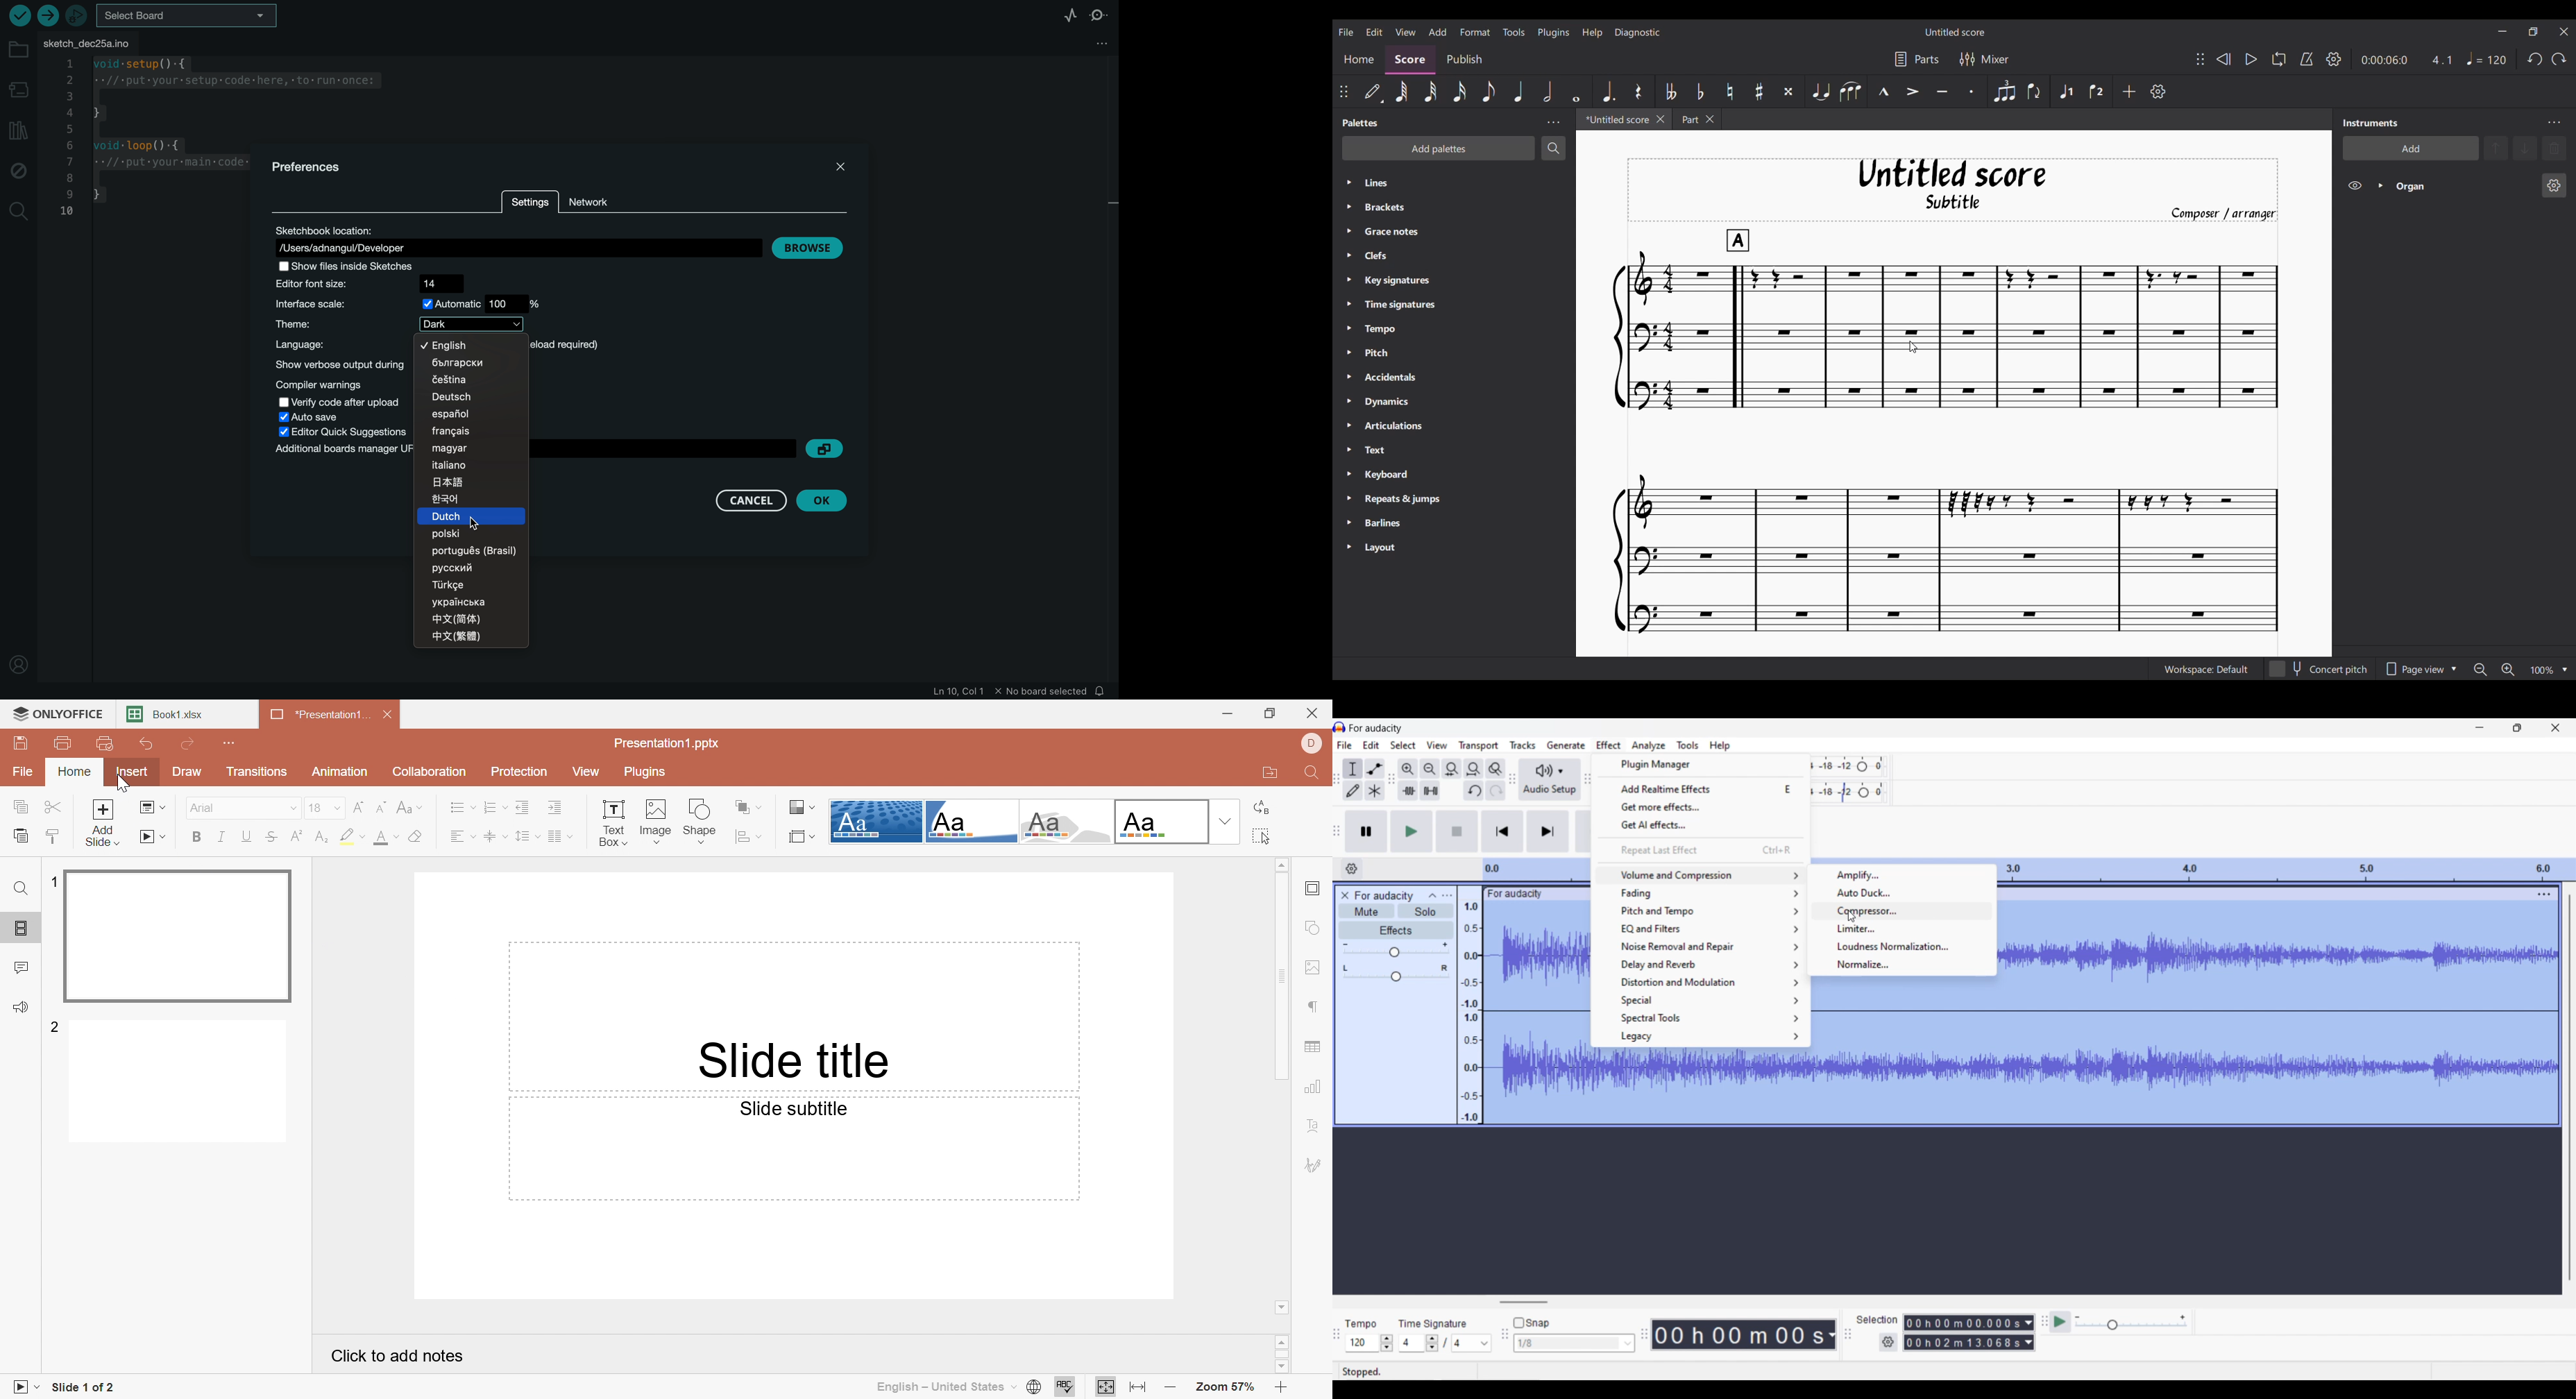  Describe the element at coordinates (747, 806) in the screenshot. I see `Arrange shape` at that location.